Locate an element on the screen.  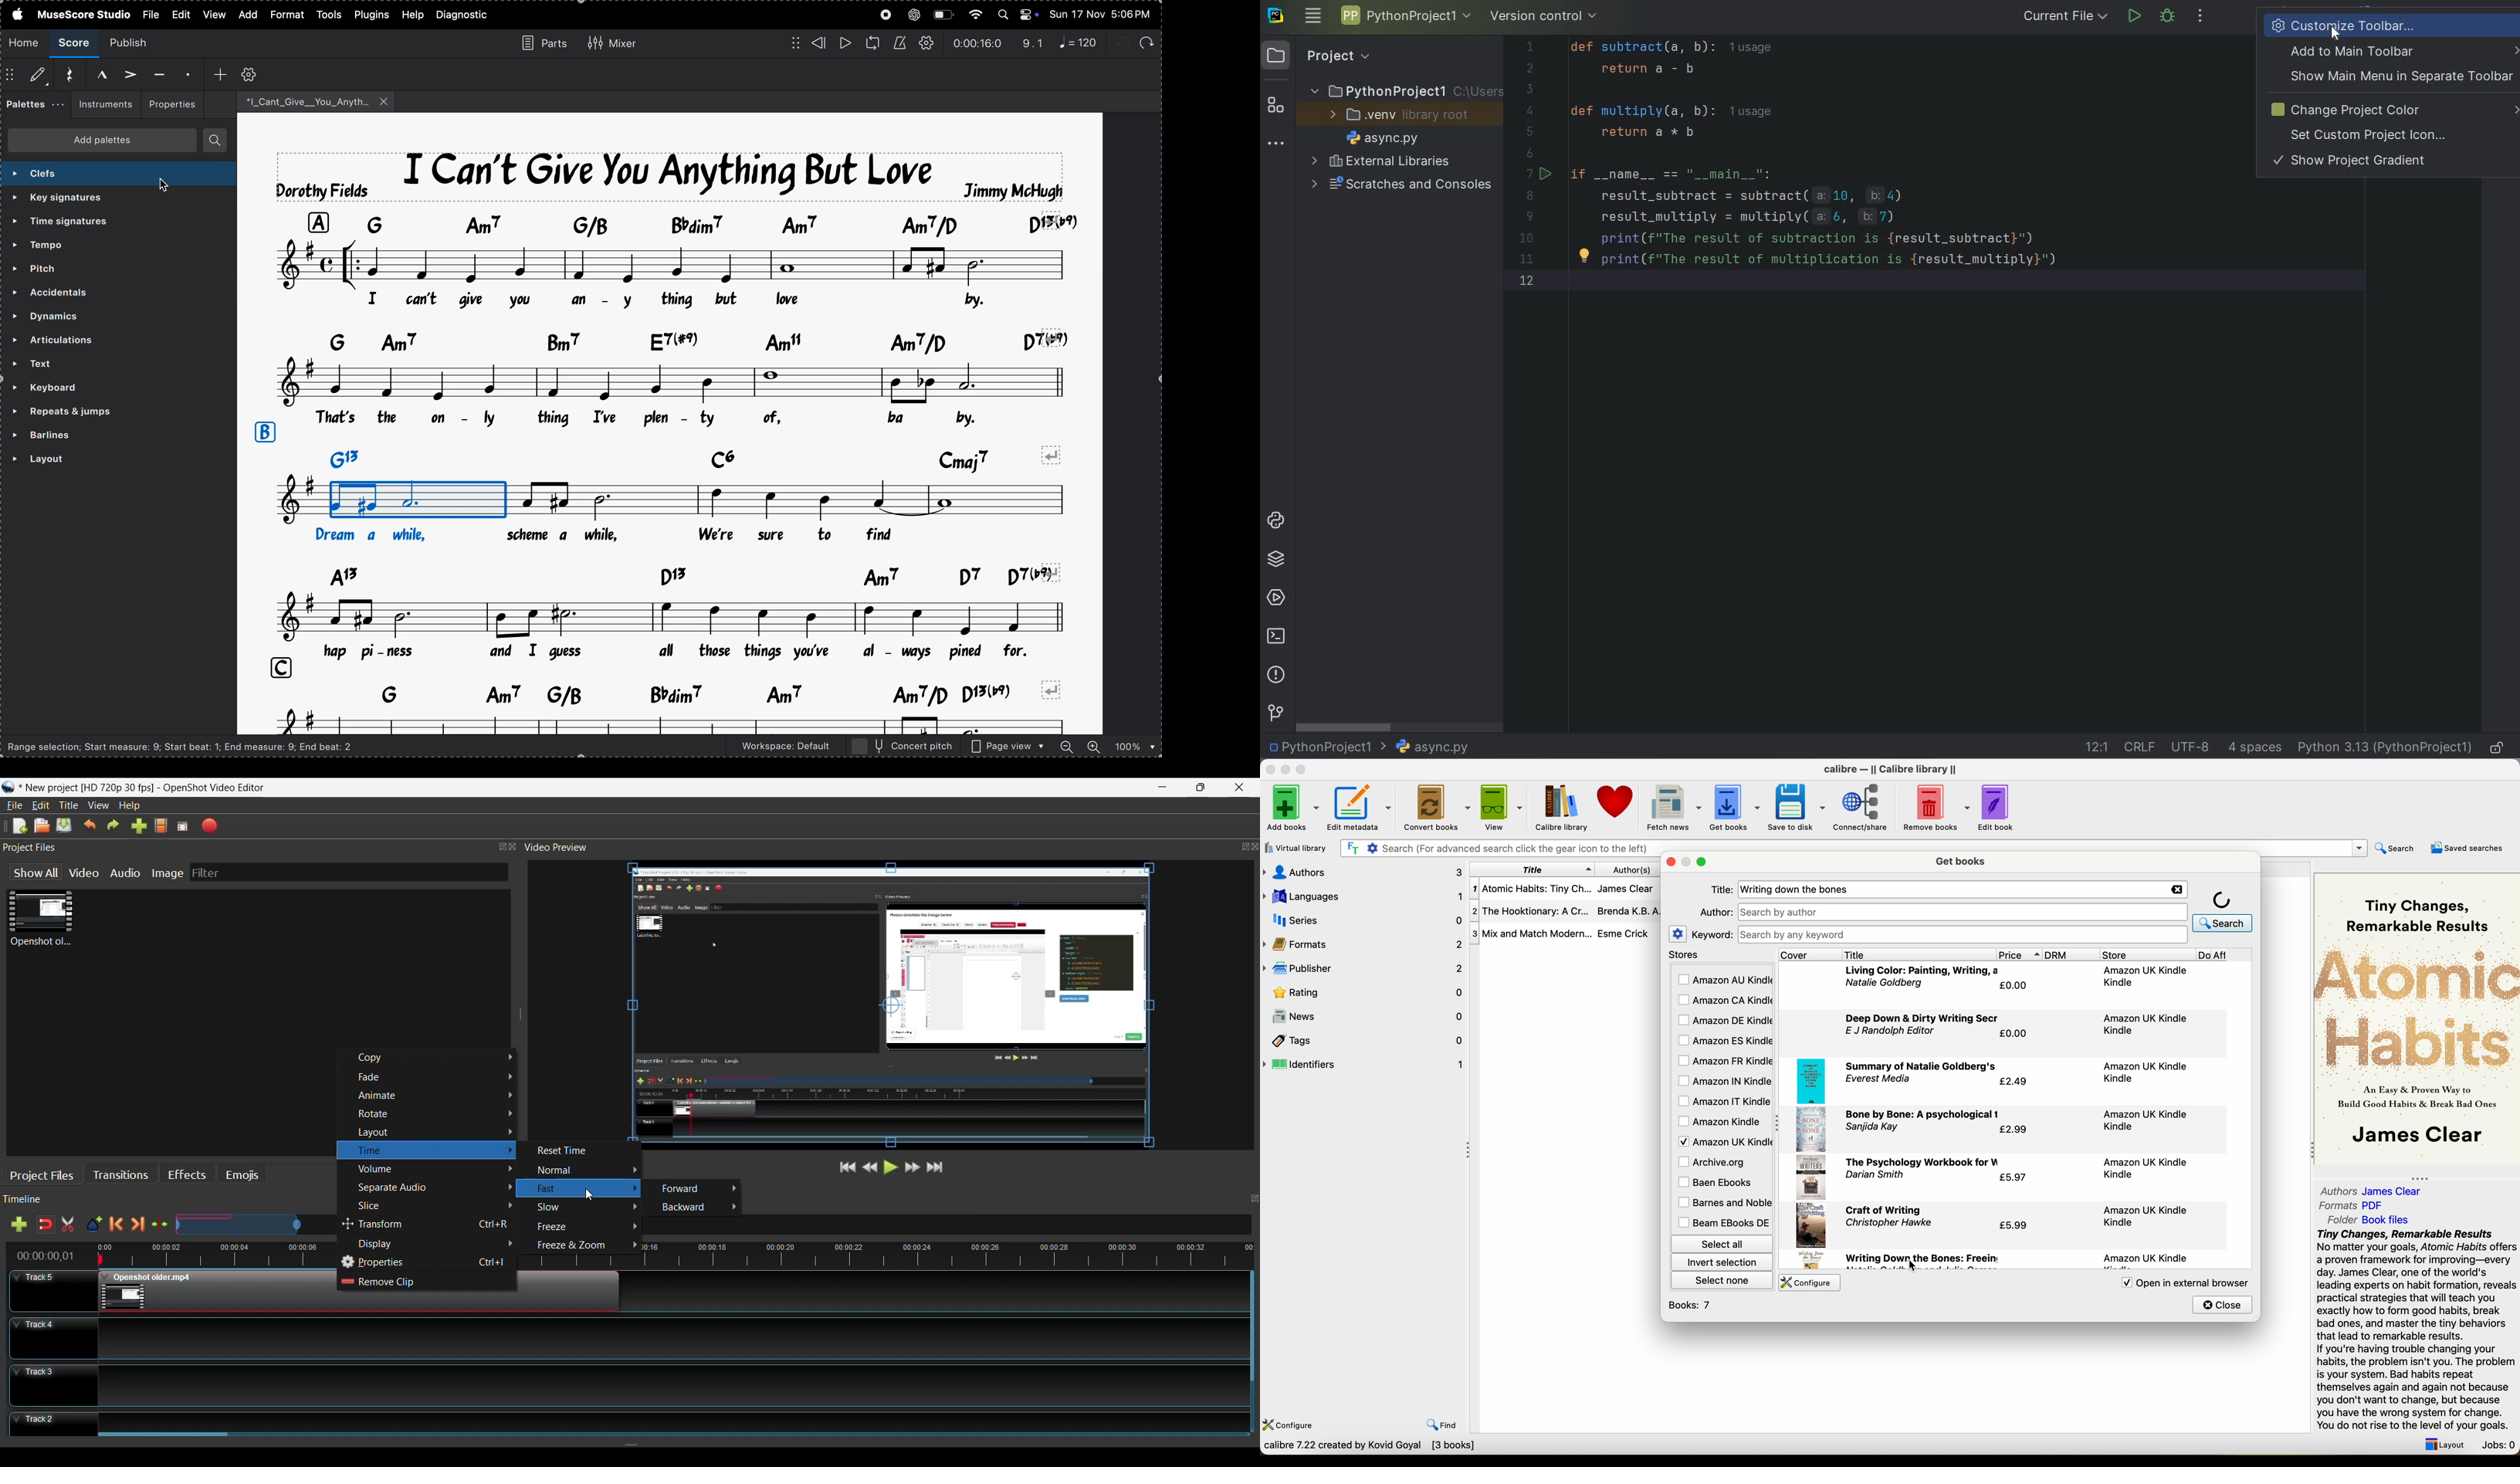
Preview Window is located at coordinates (893, 1008).